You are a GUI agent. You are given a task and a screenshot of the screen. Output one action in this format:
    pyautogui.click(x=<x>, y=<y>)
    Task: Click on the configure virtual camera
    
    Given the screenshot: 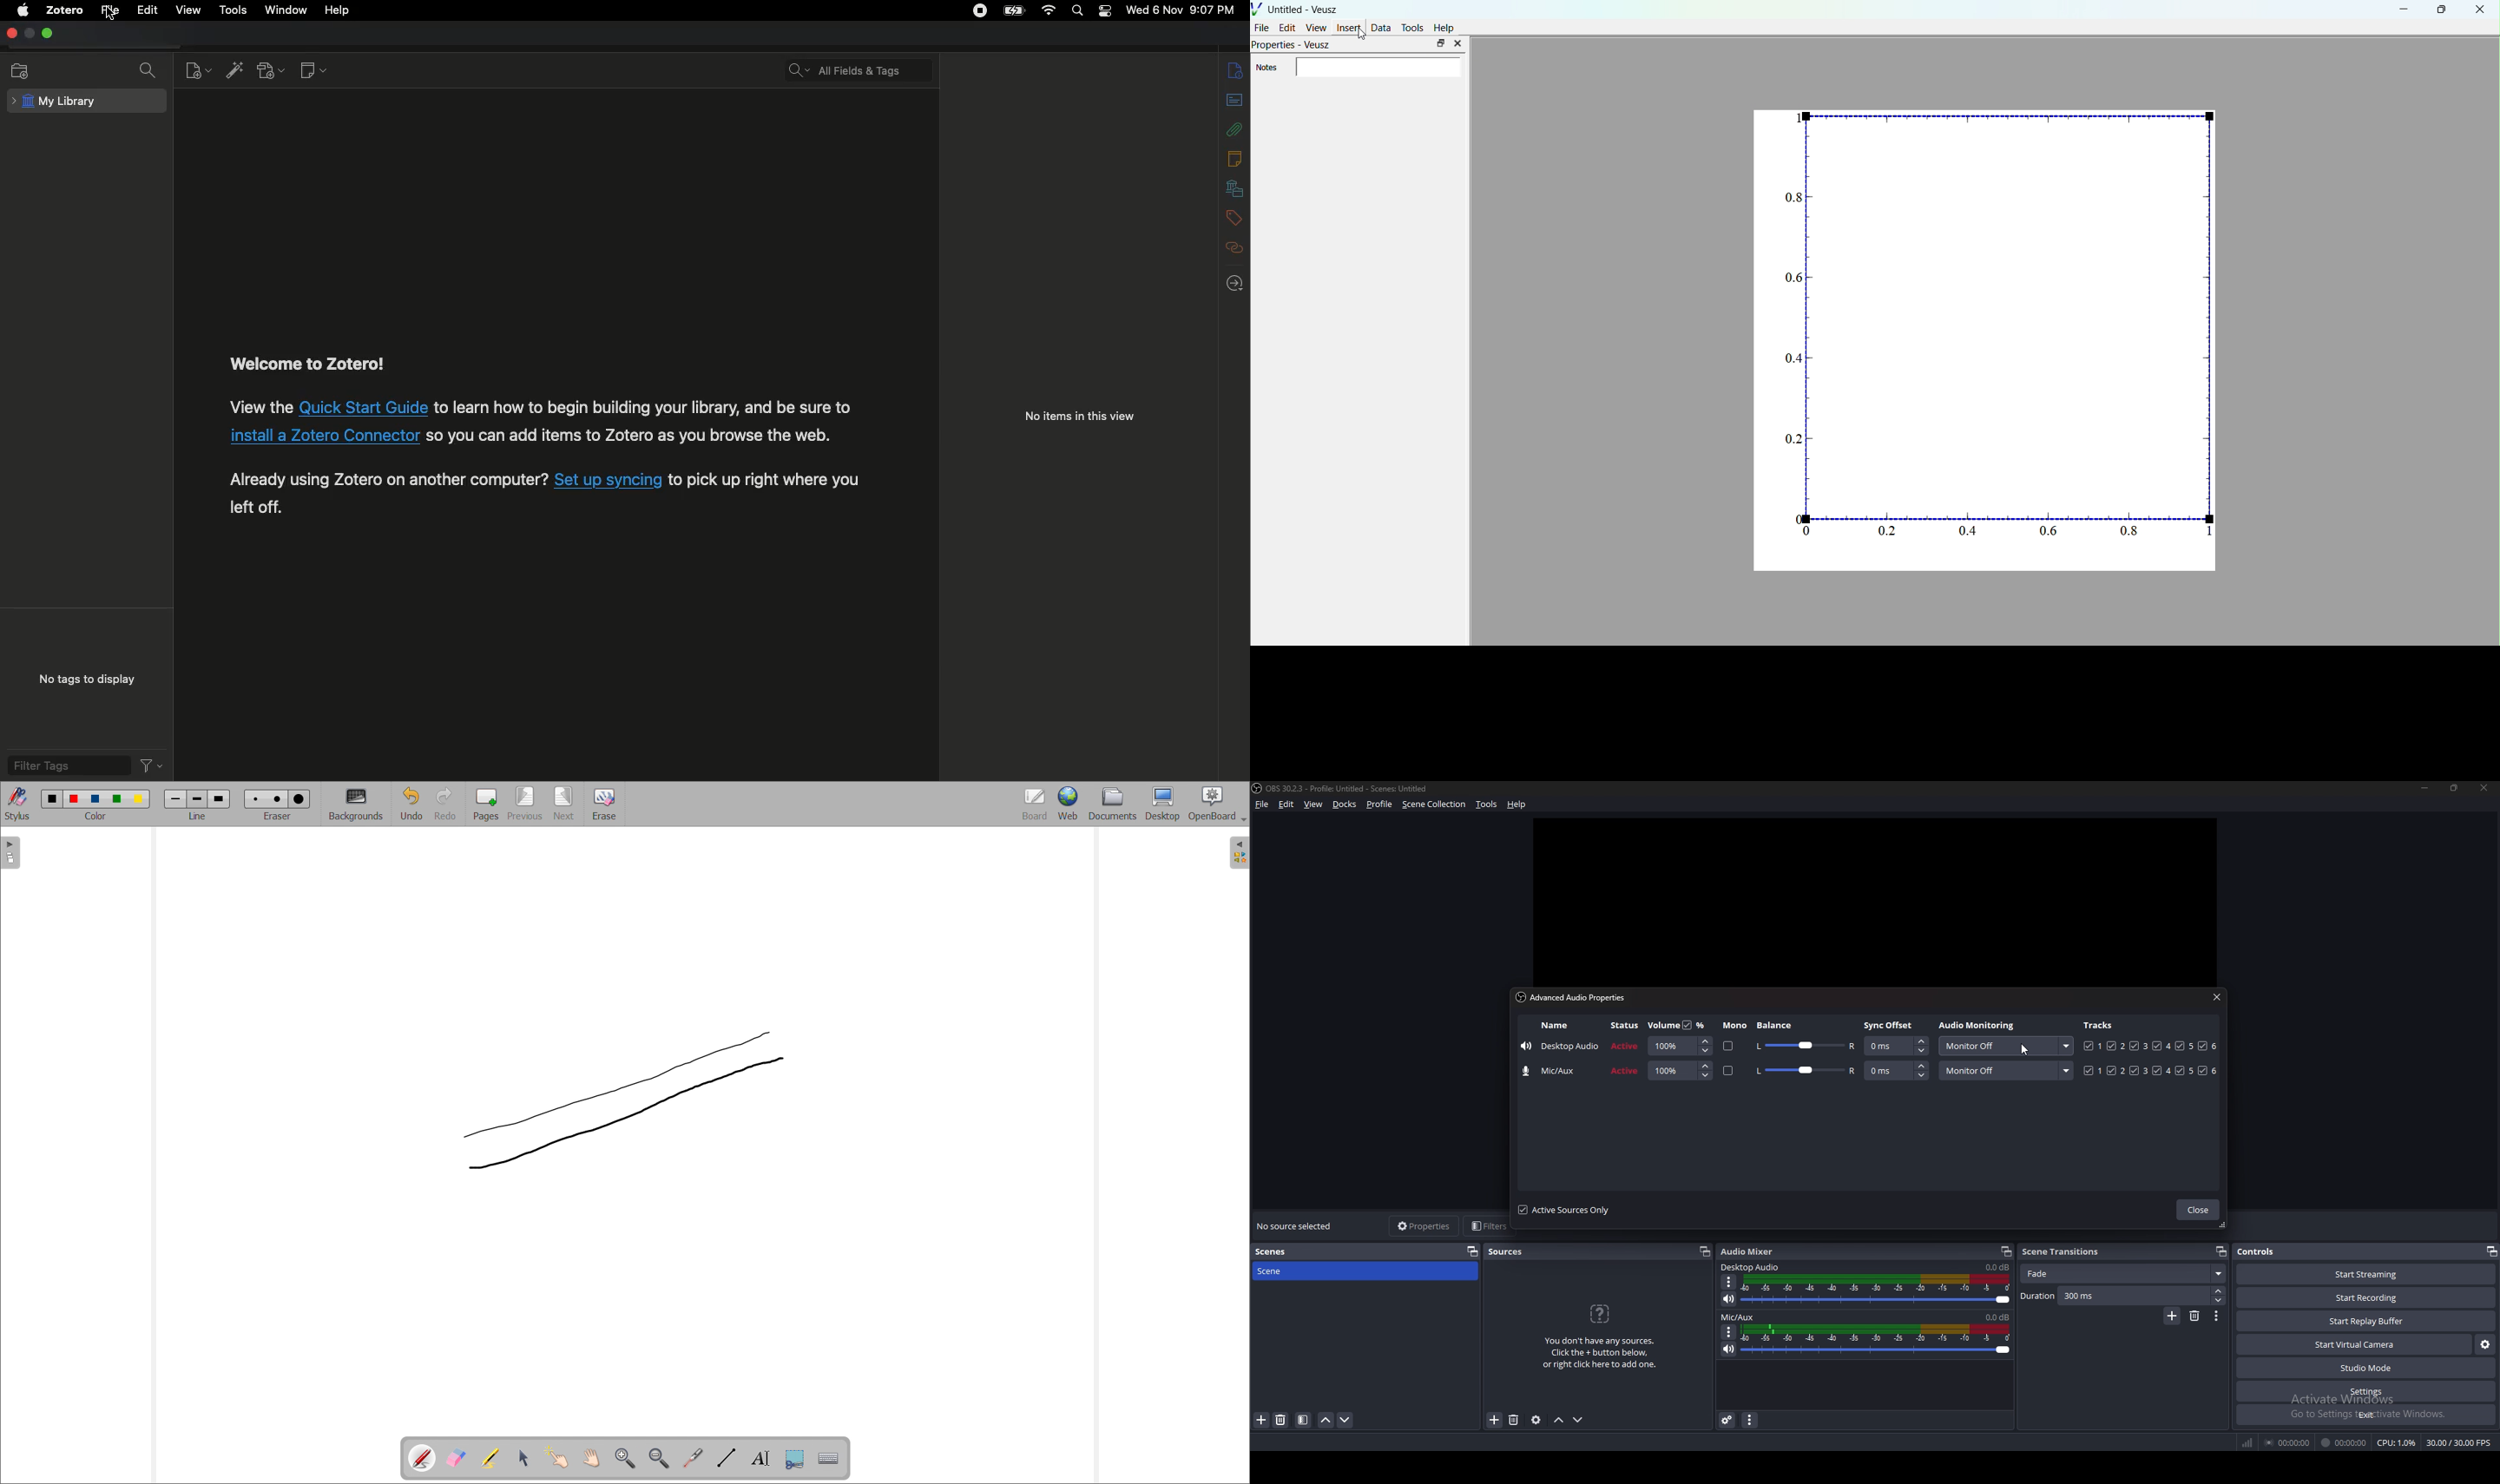 What is the action you would take?
    pyautogui.click(x=2485, y=1345)
    